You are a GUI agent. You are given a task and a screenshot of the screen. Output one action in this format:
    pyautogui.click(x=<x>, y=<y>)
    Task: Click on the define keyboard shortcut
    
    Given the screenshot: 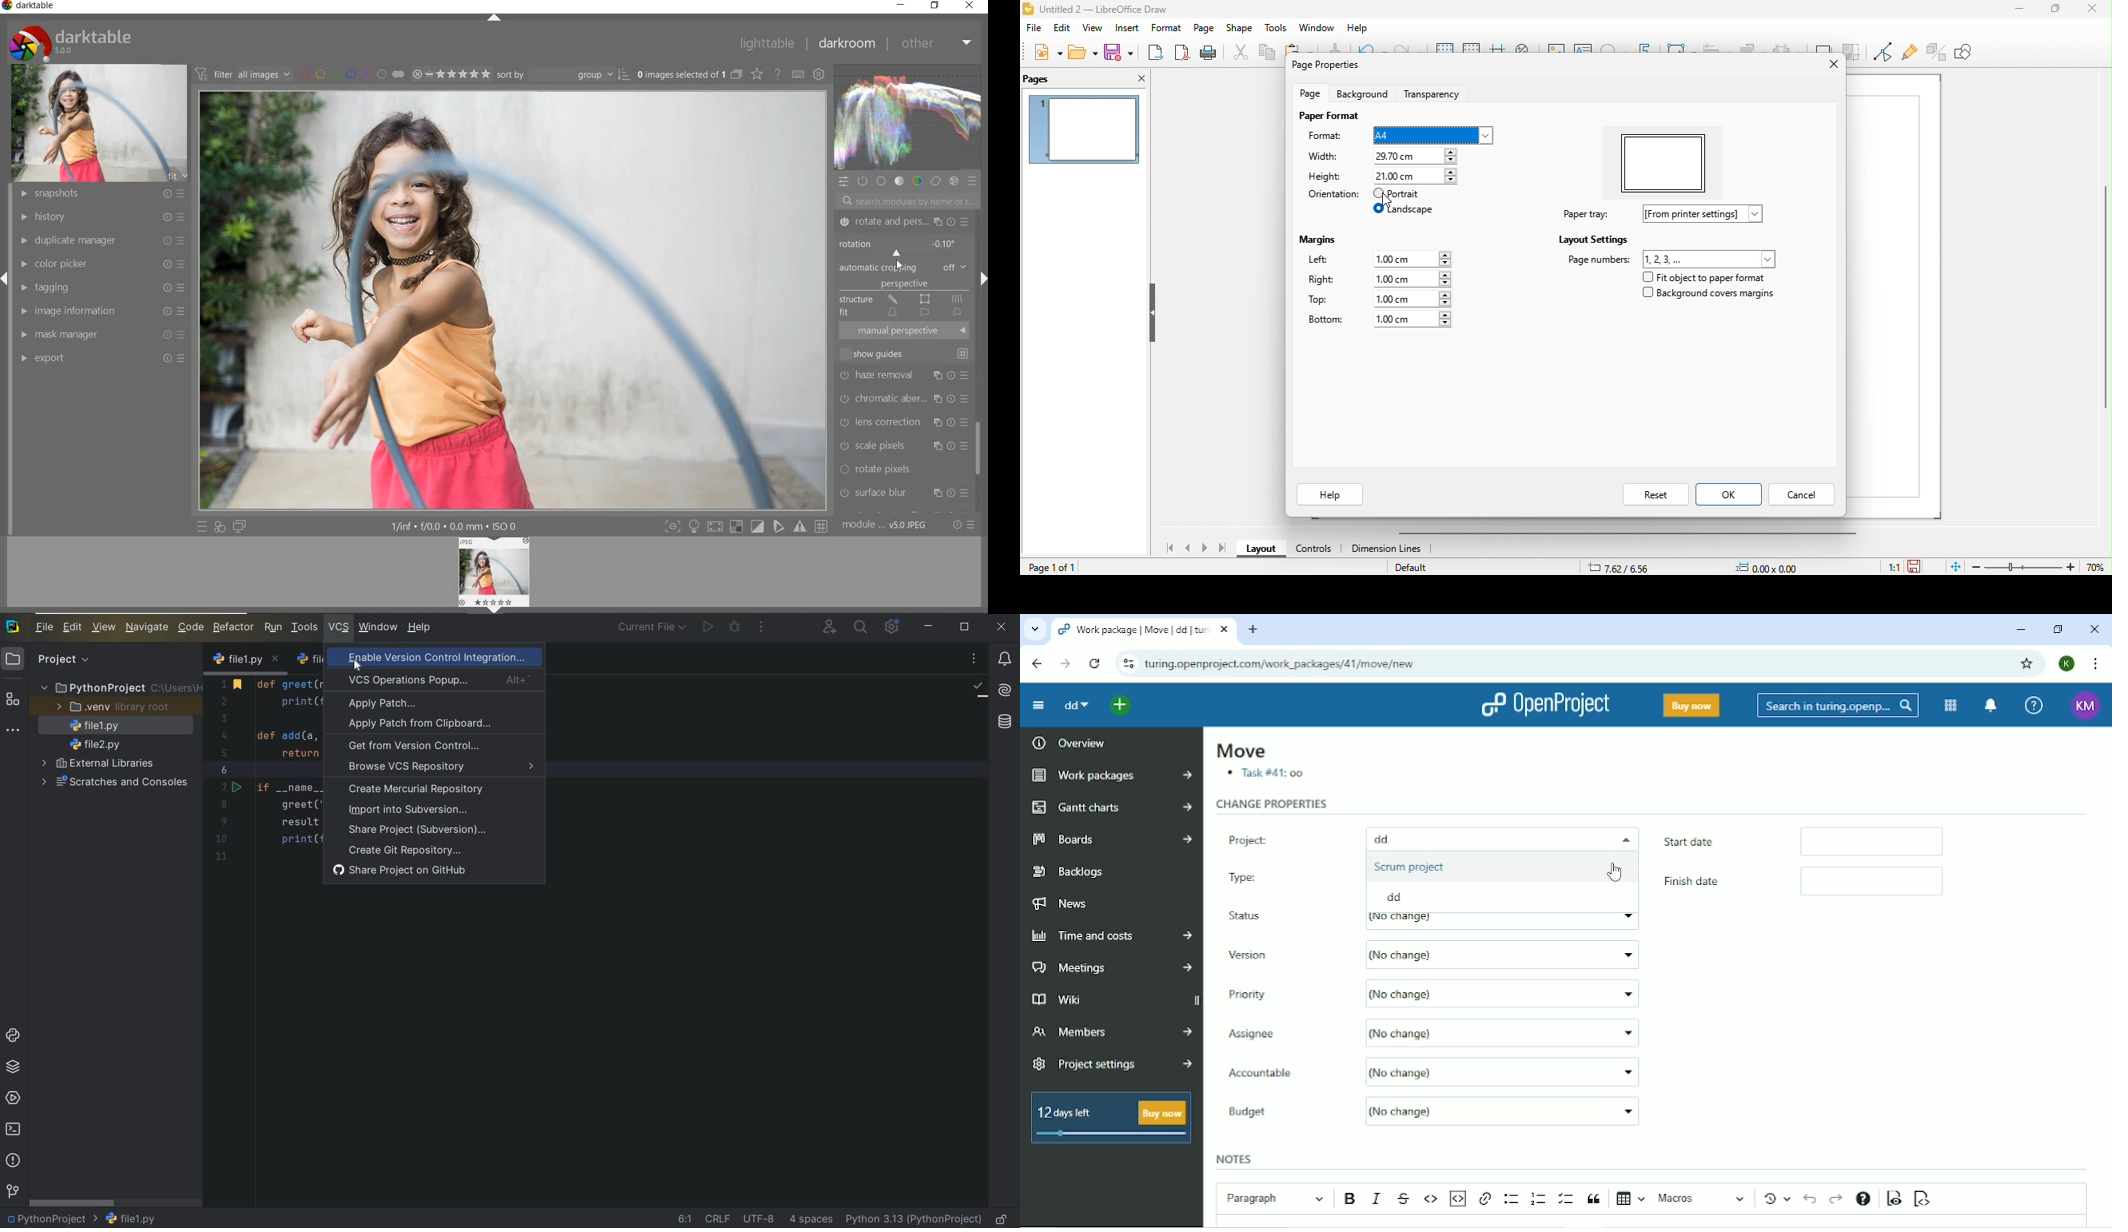 What is the action you would take?
    pyautogui.click(x=798, y=75)
    